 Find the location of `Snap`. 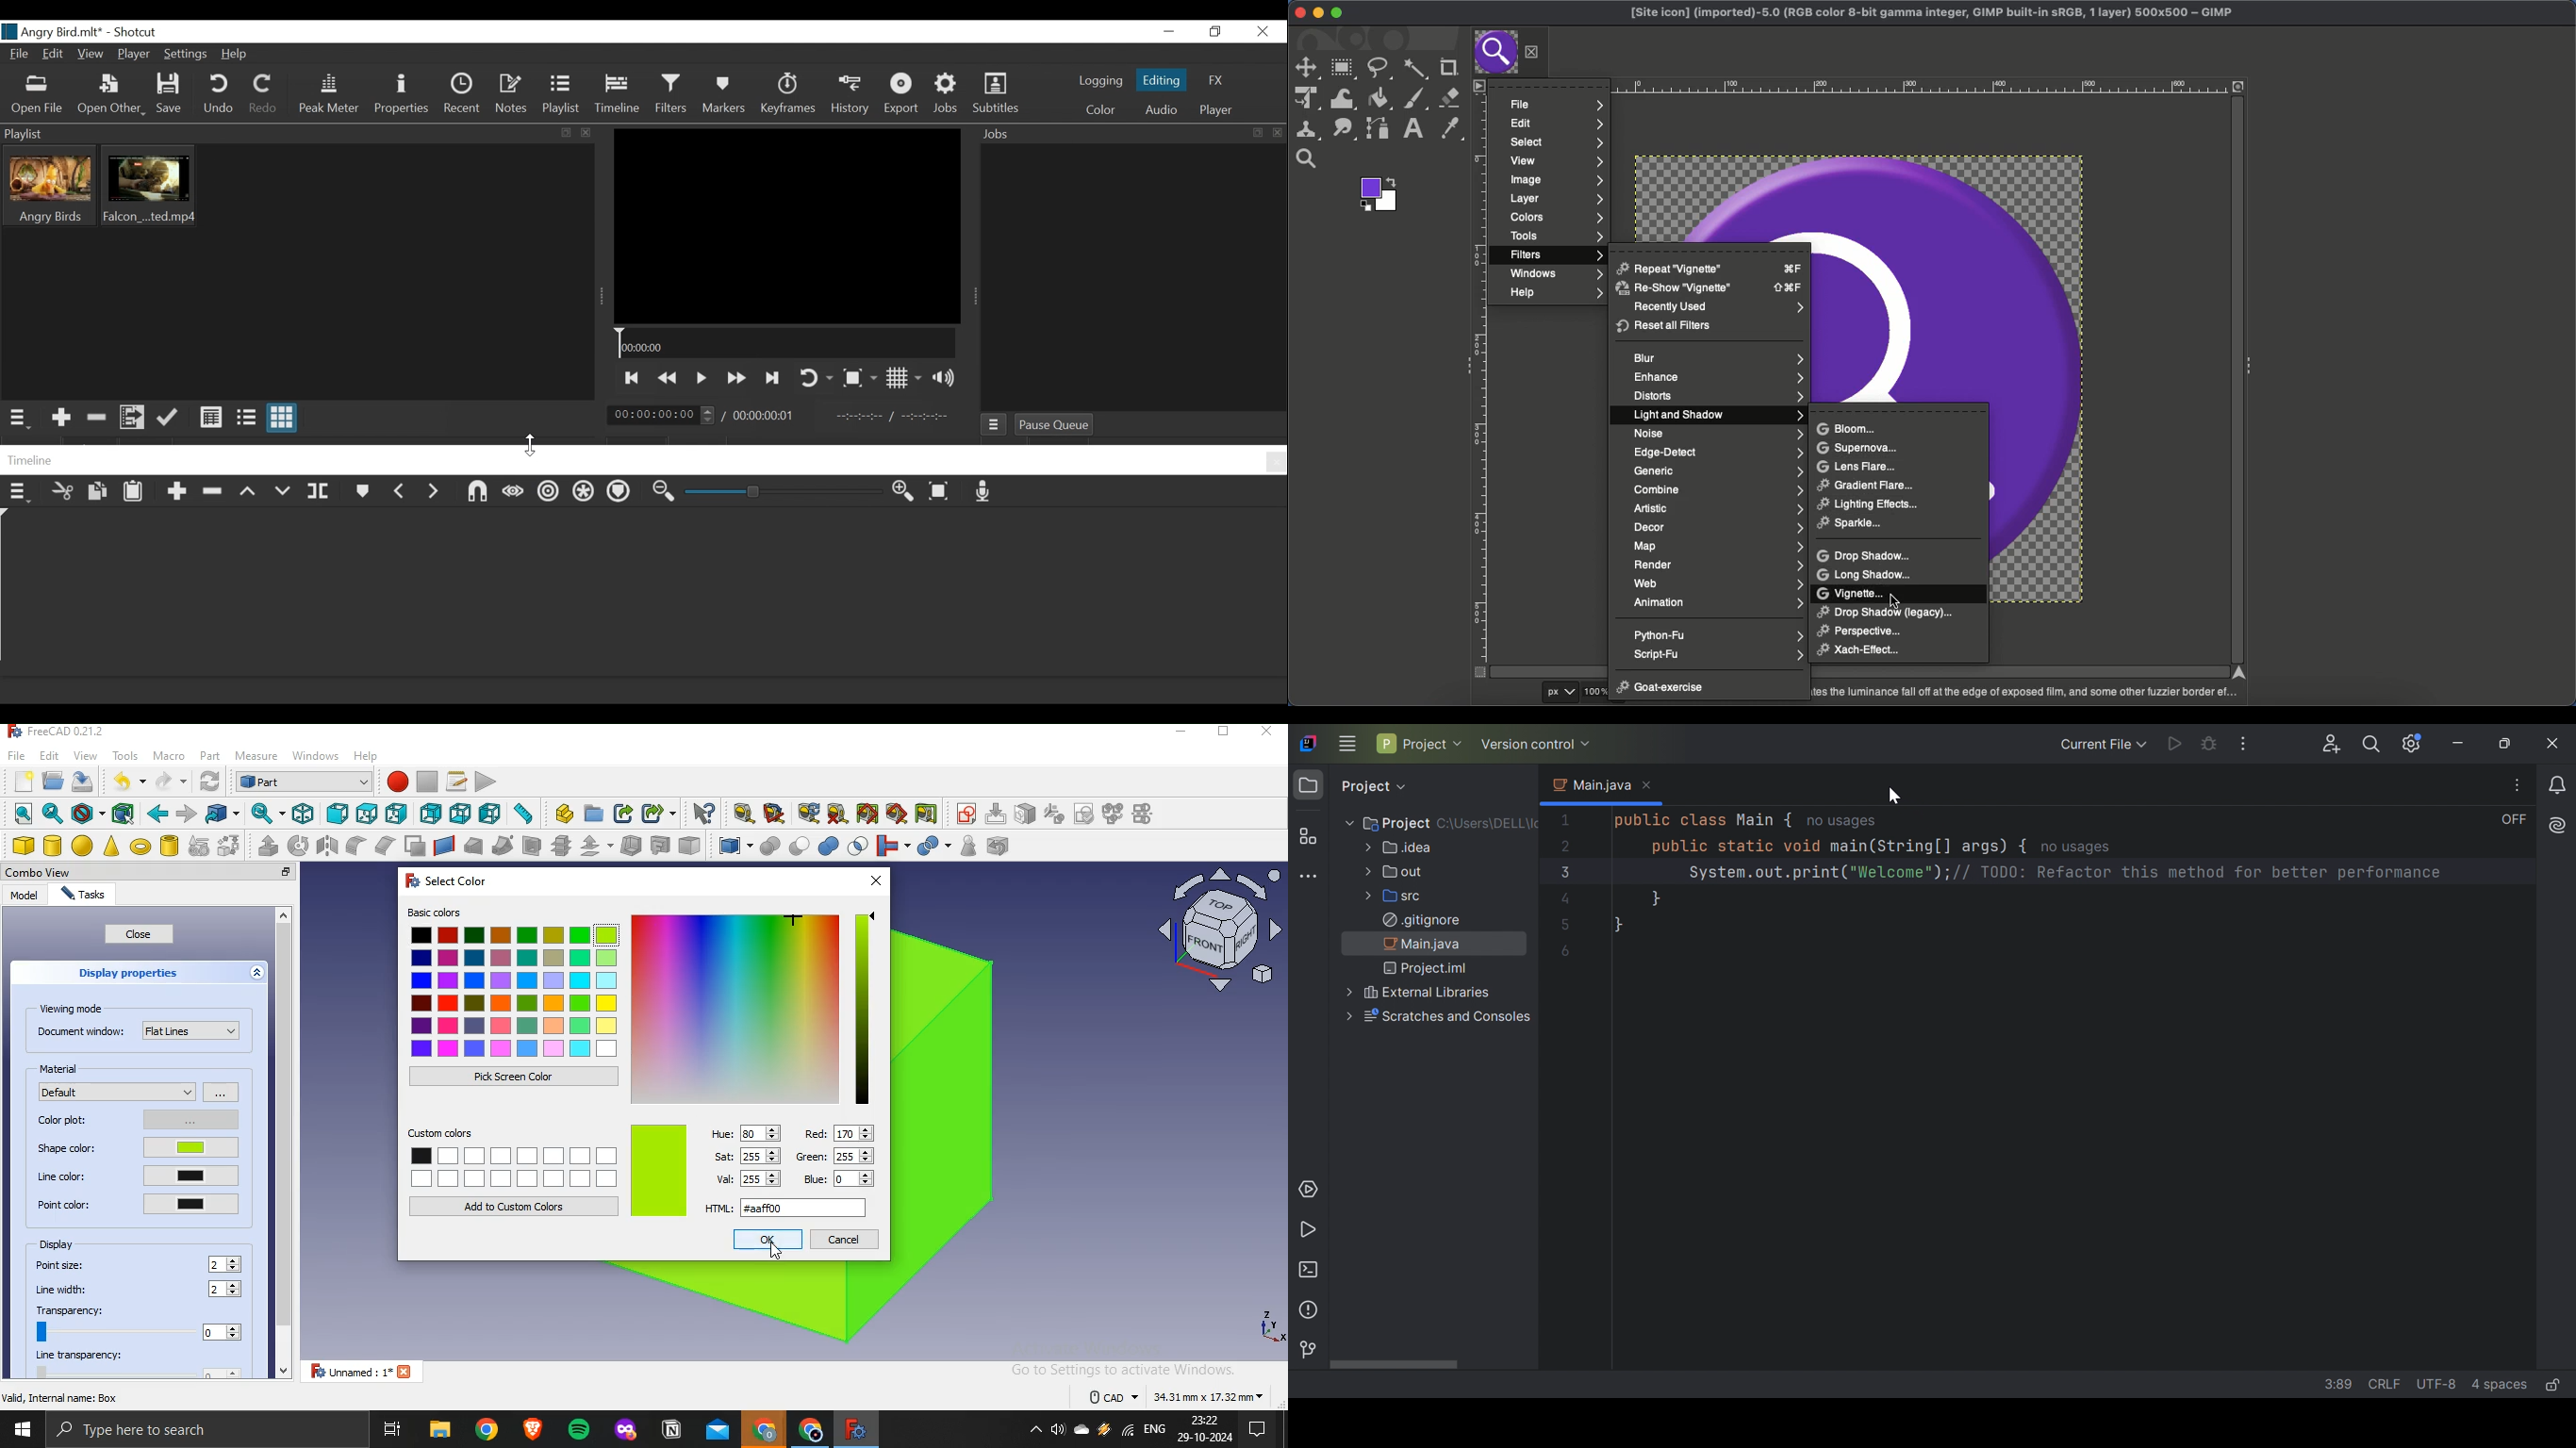

Snap is located at coordinates (478, 493).